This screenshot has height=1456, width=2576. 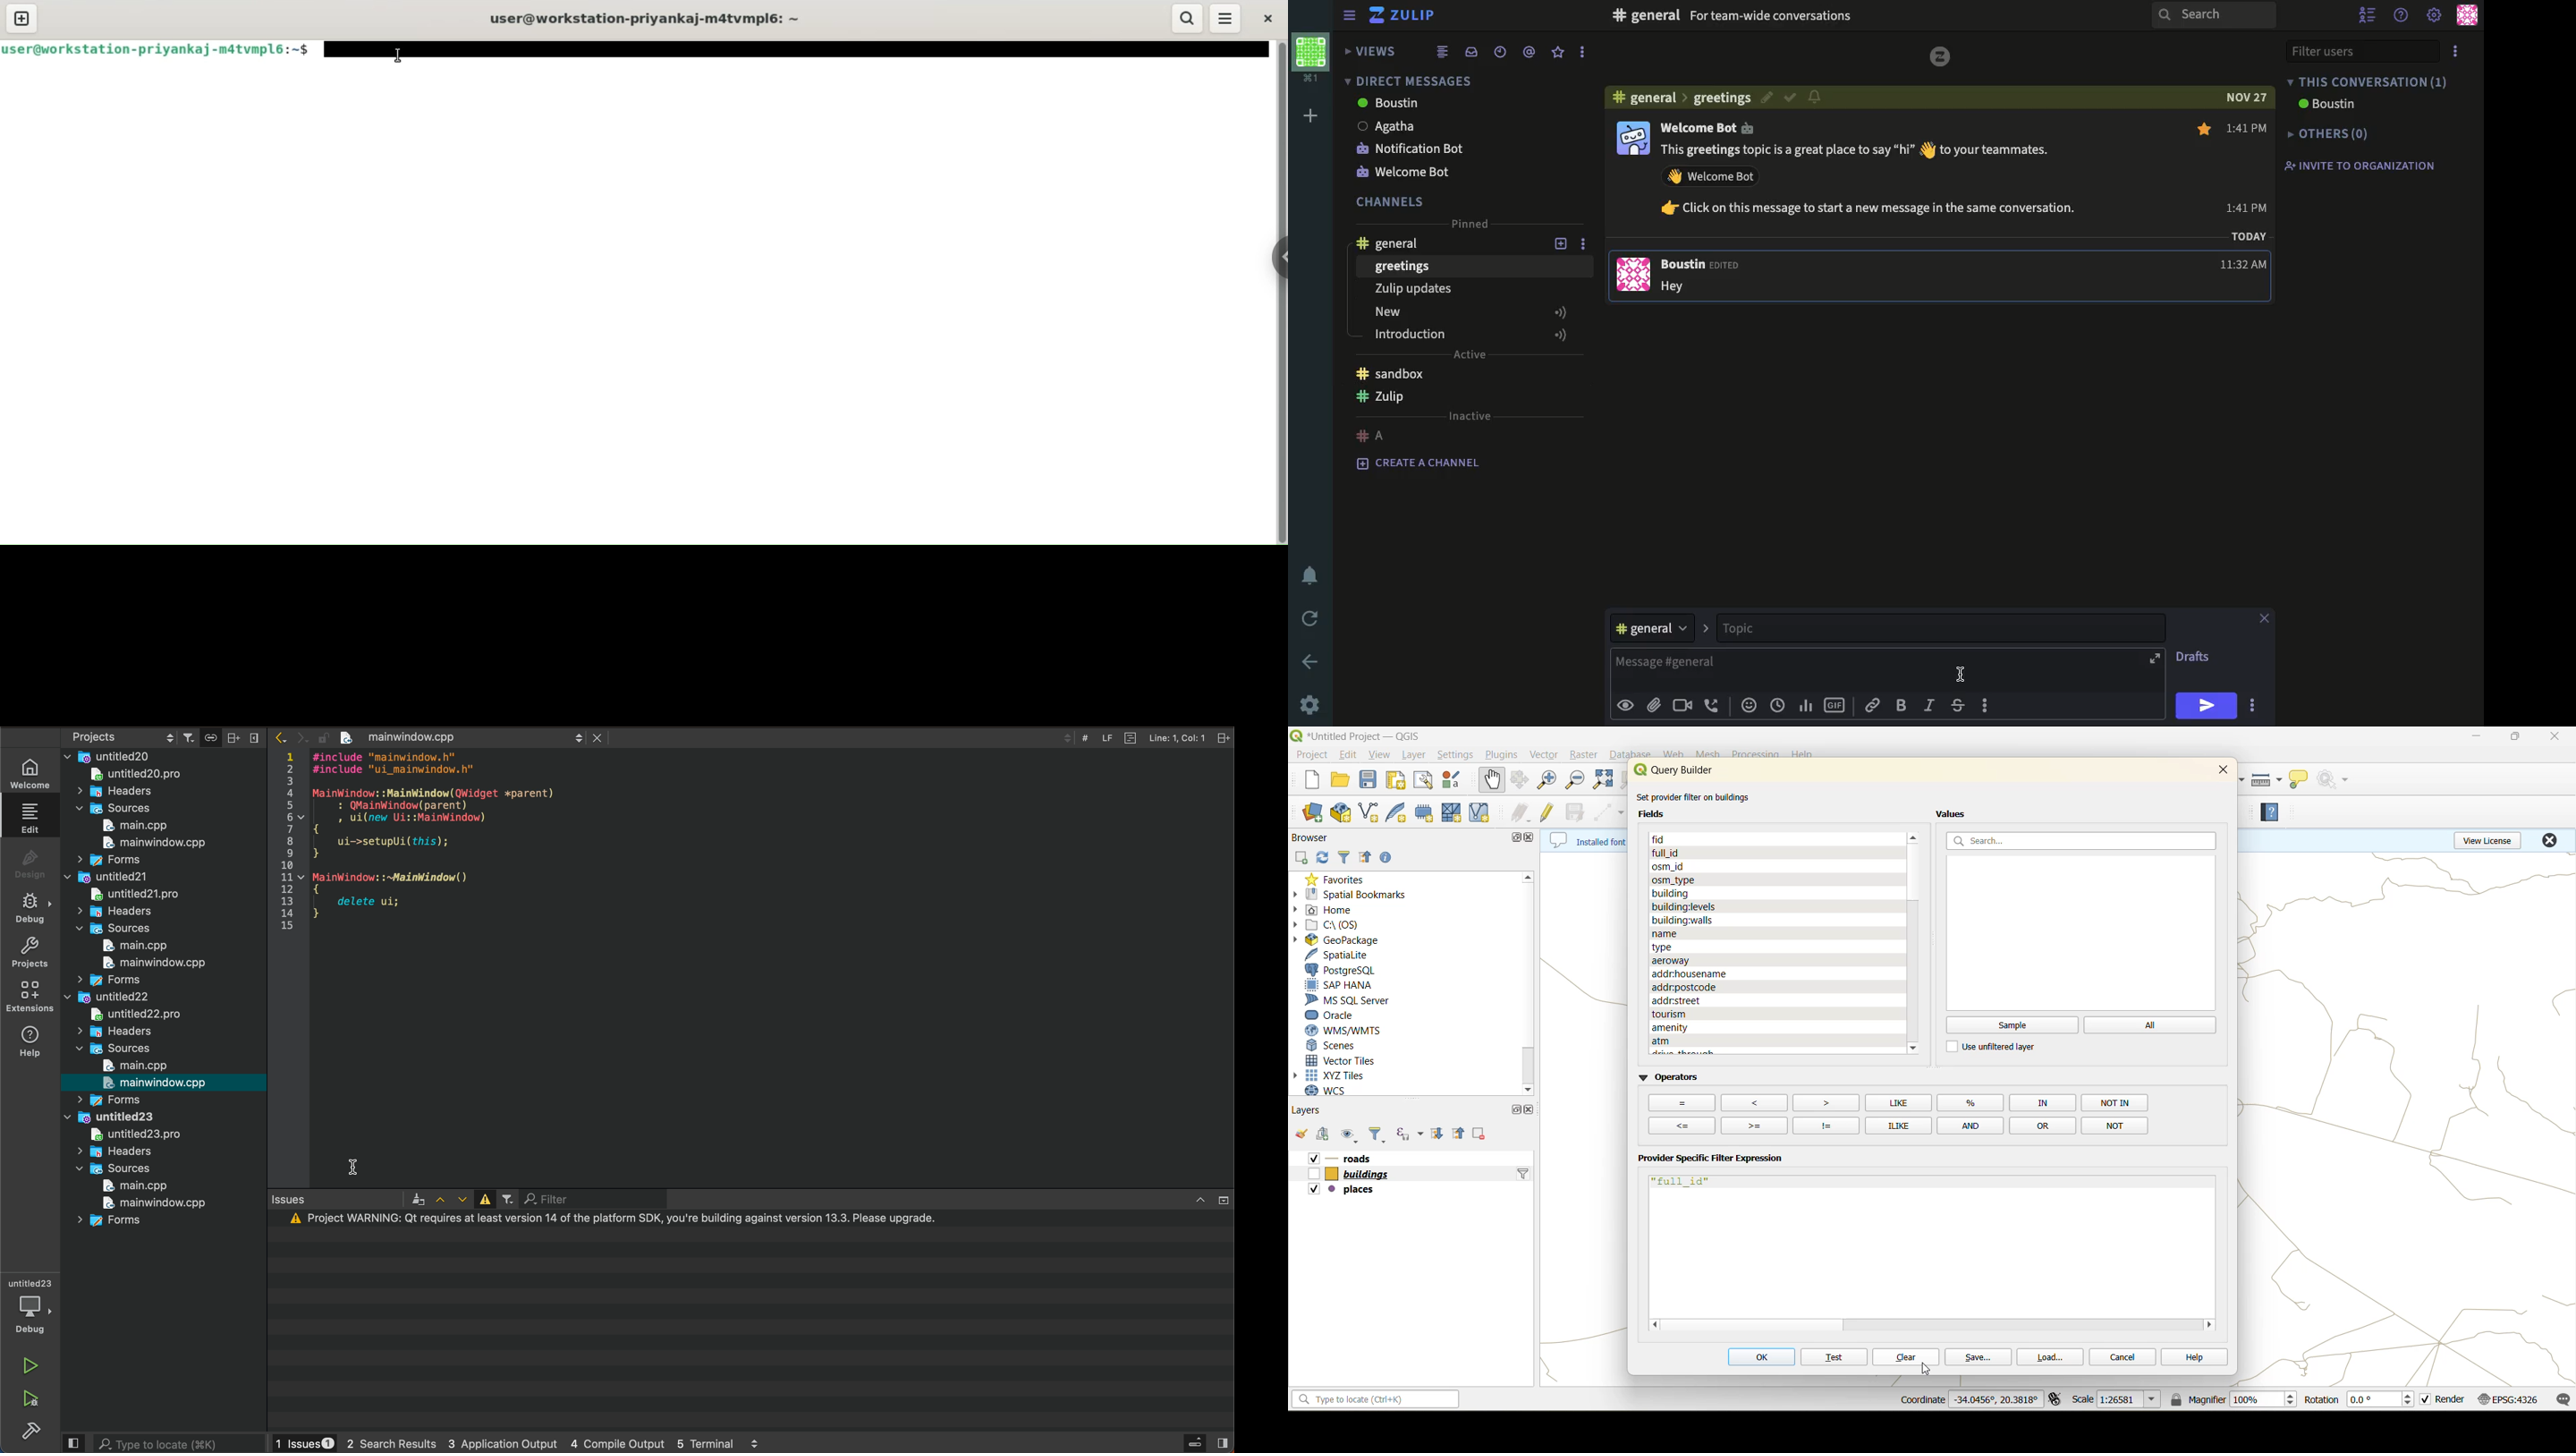 What do you see at coordinates (1406, 80) in the screenshot?
I see `direct message` at bounding box center [1406, 80].